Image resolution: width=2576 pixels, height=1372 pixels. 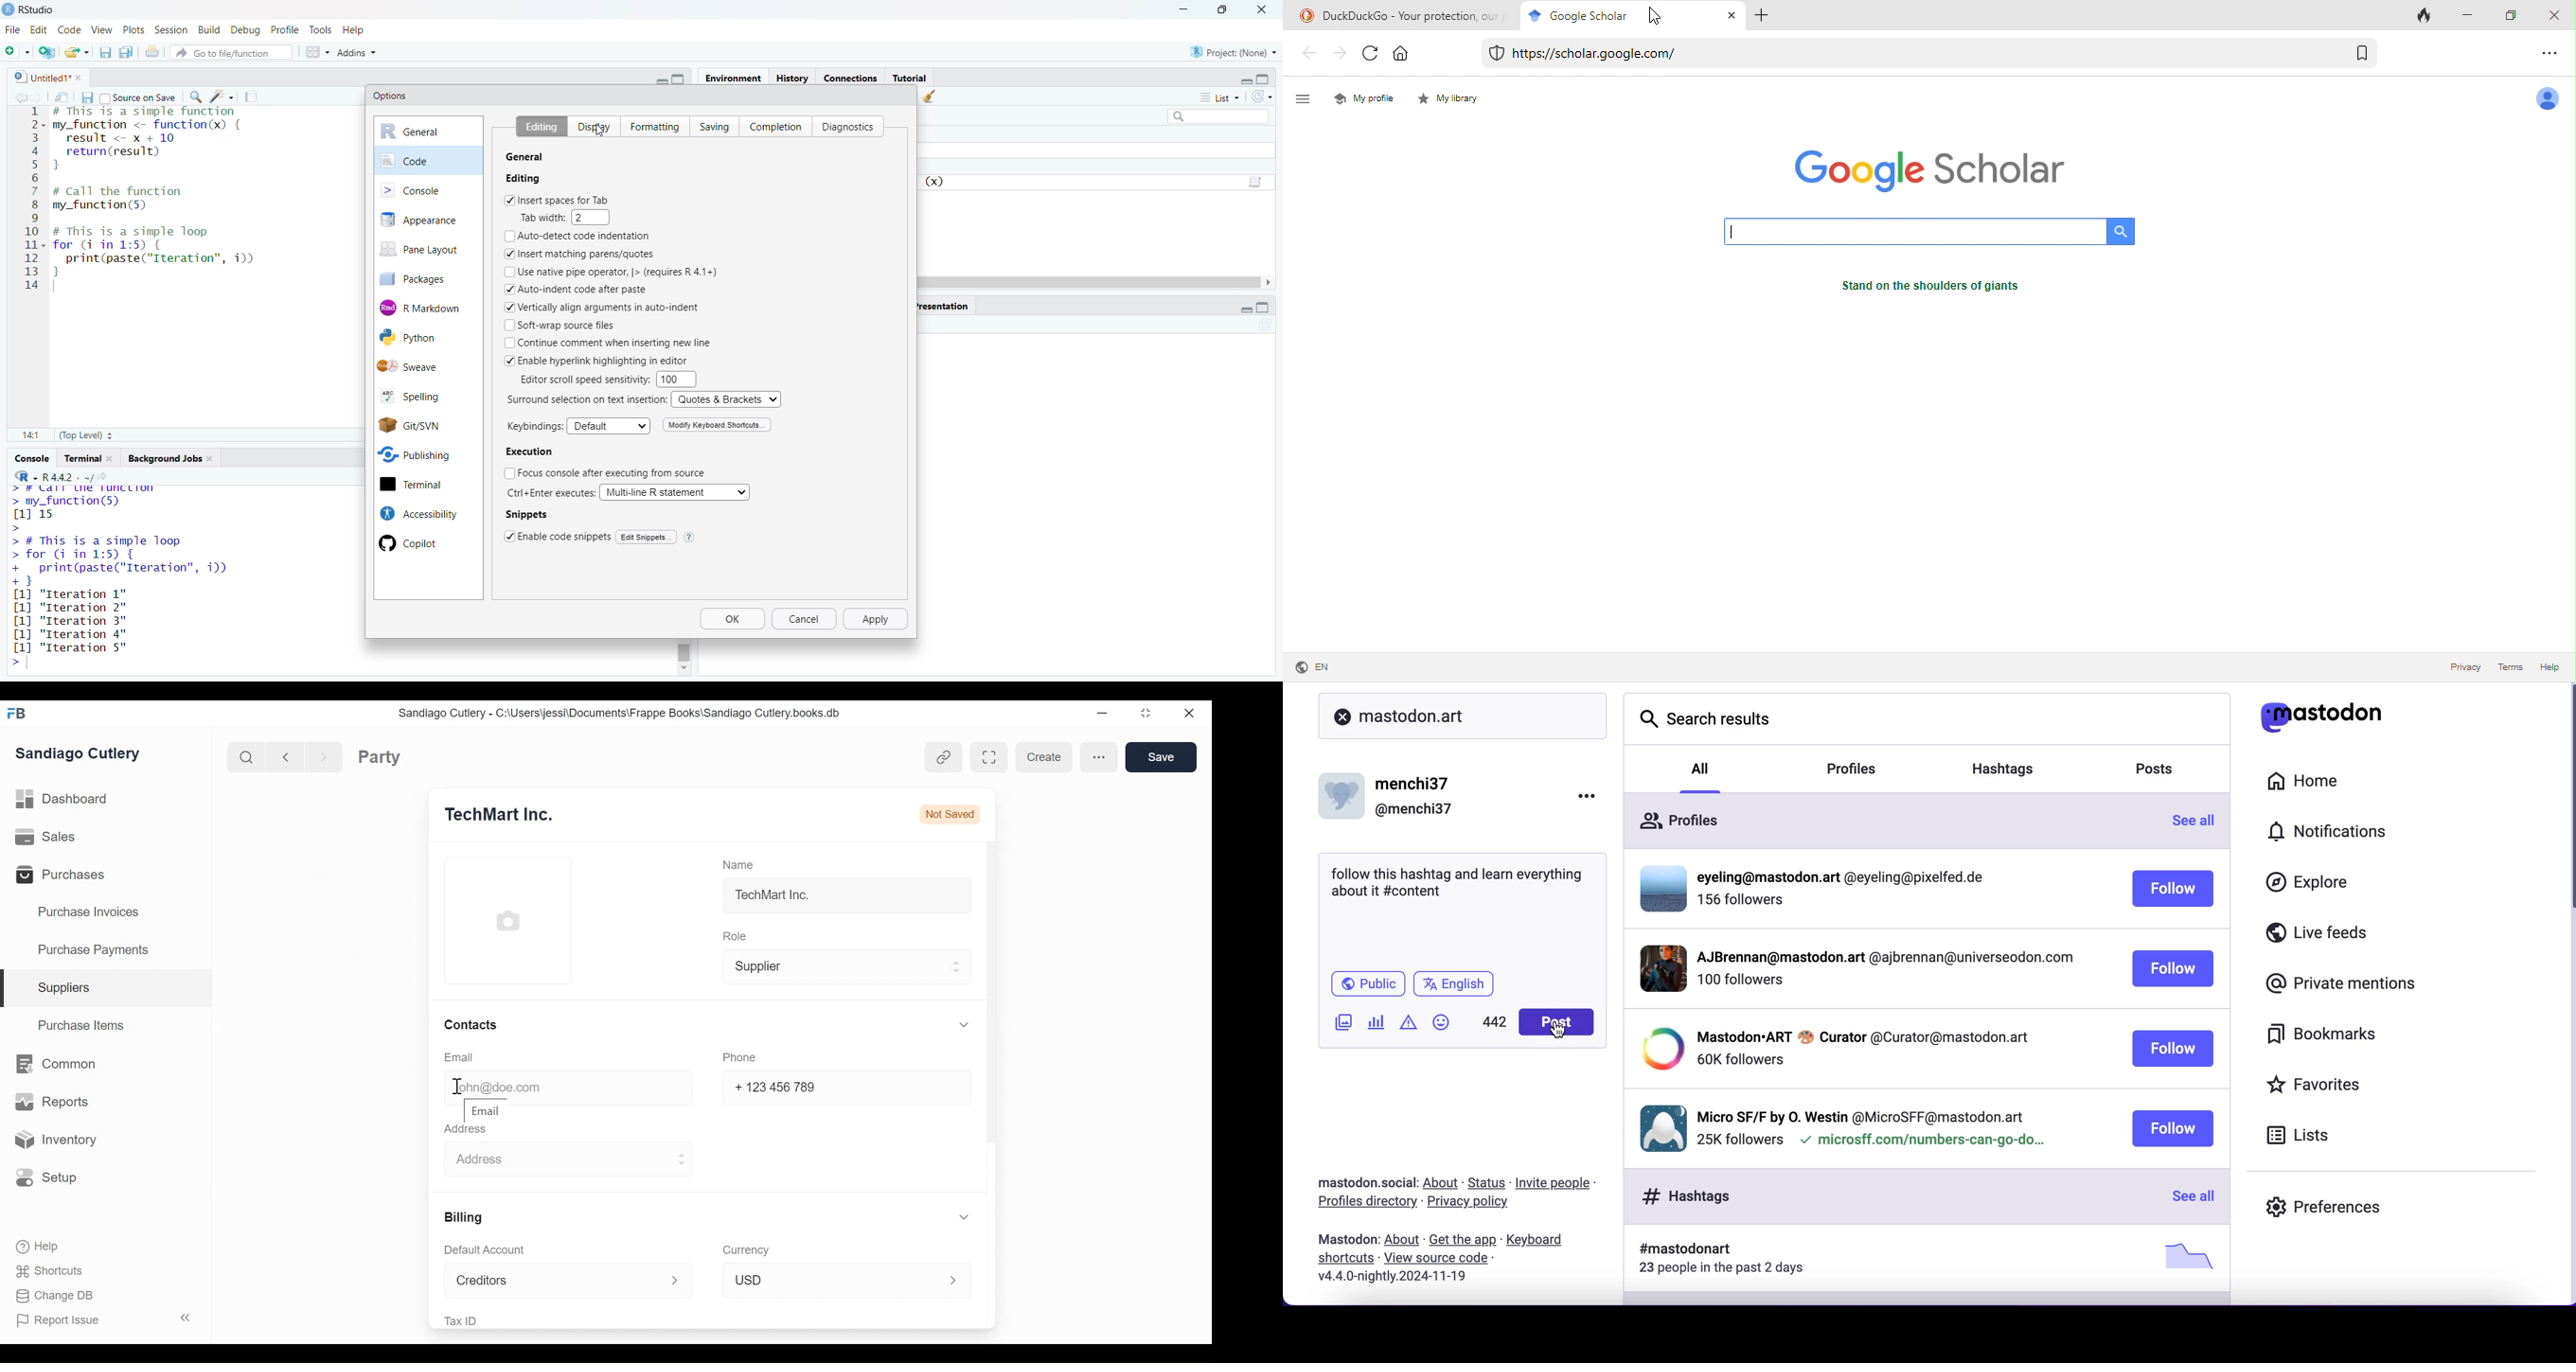 I want to click on Create, so click(x=1042, y=757).